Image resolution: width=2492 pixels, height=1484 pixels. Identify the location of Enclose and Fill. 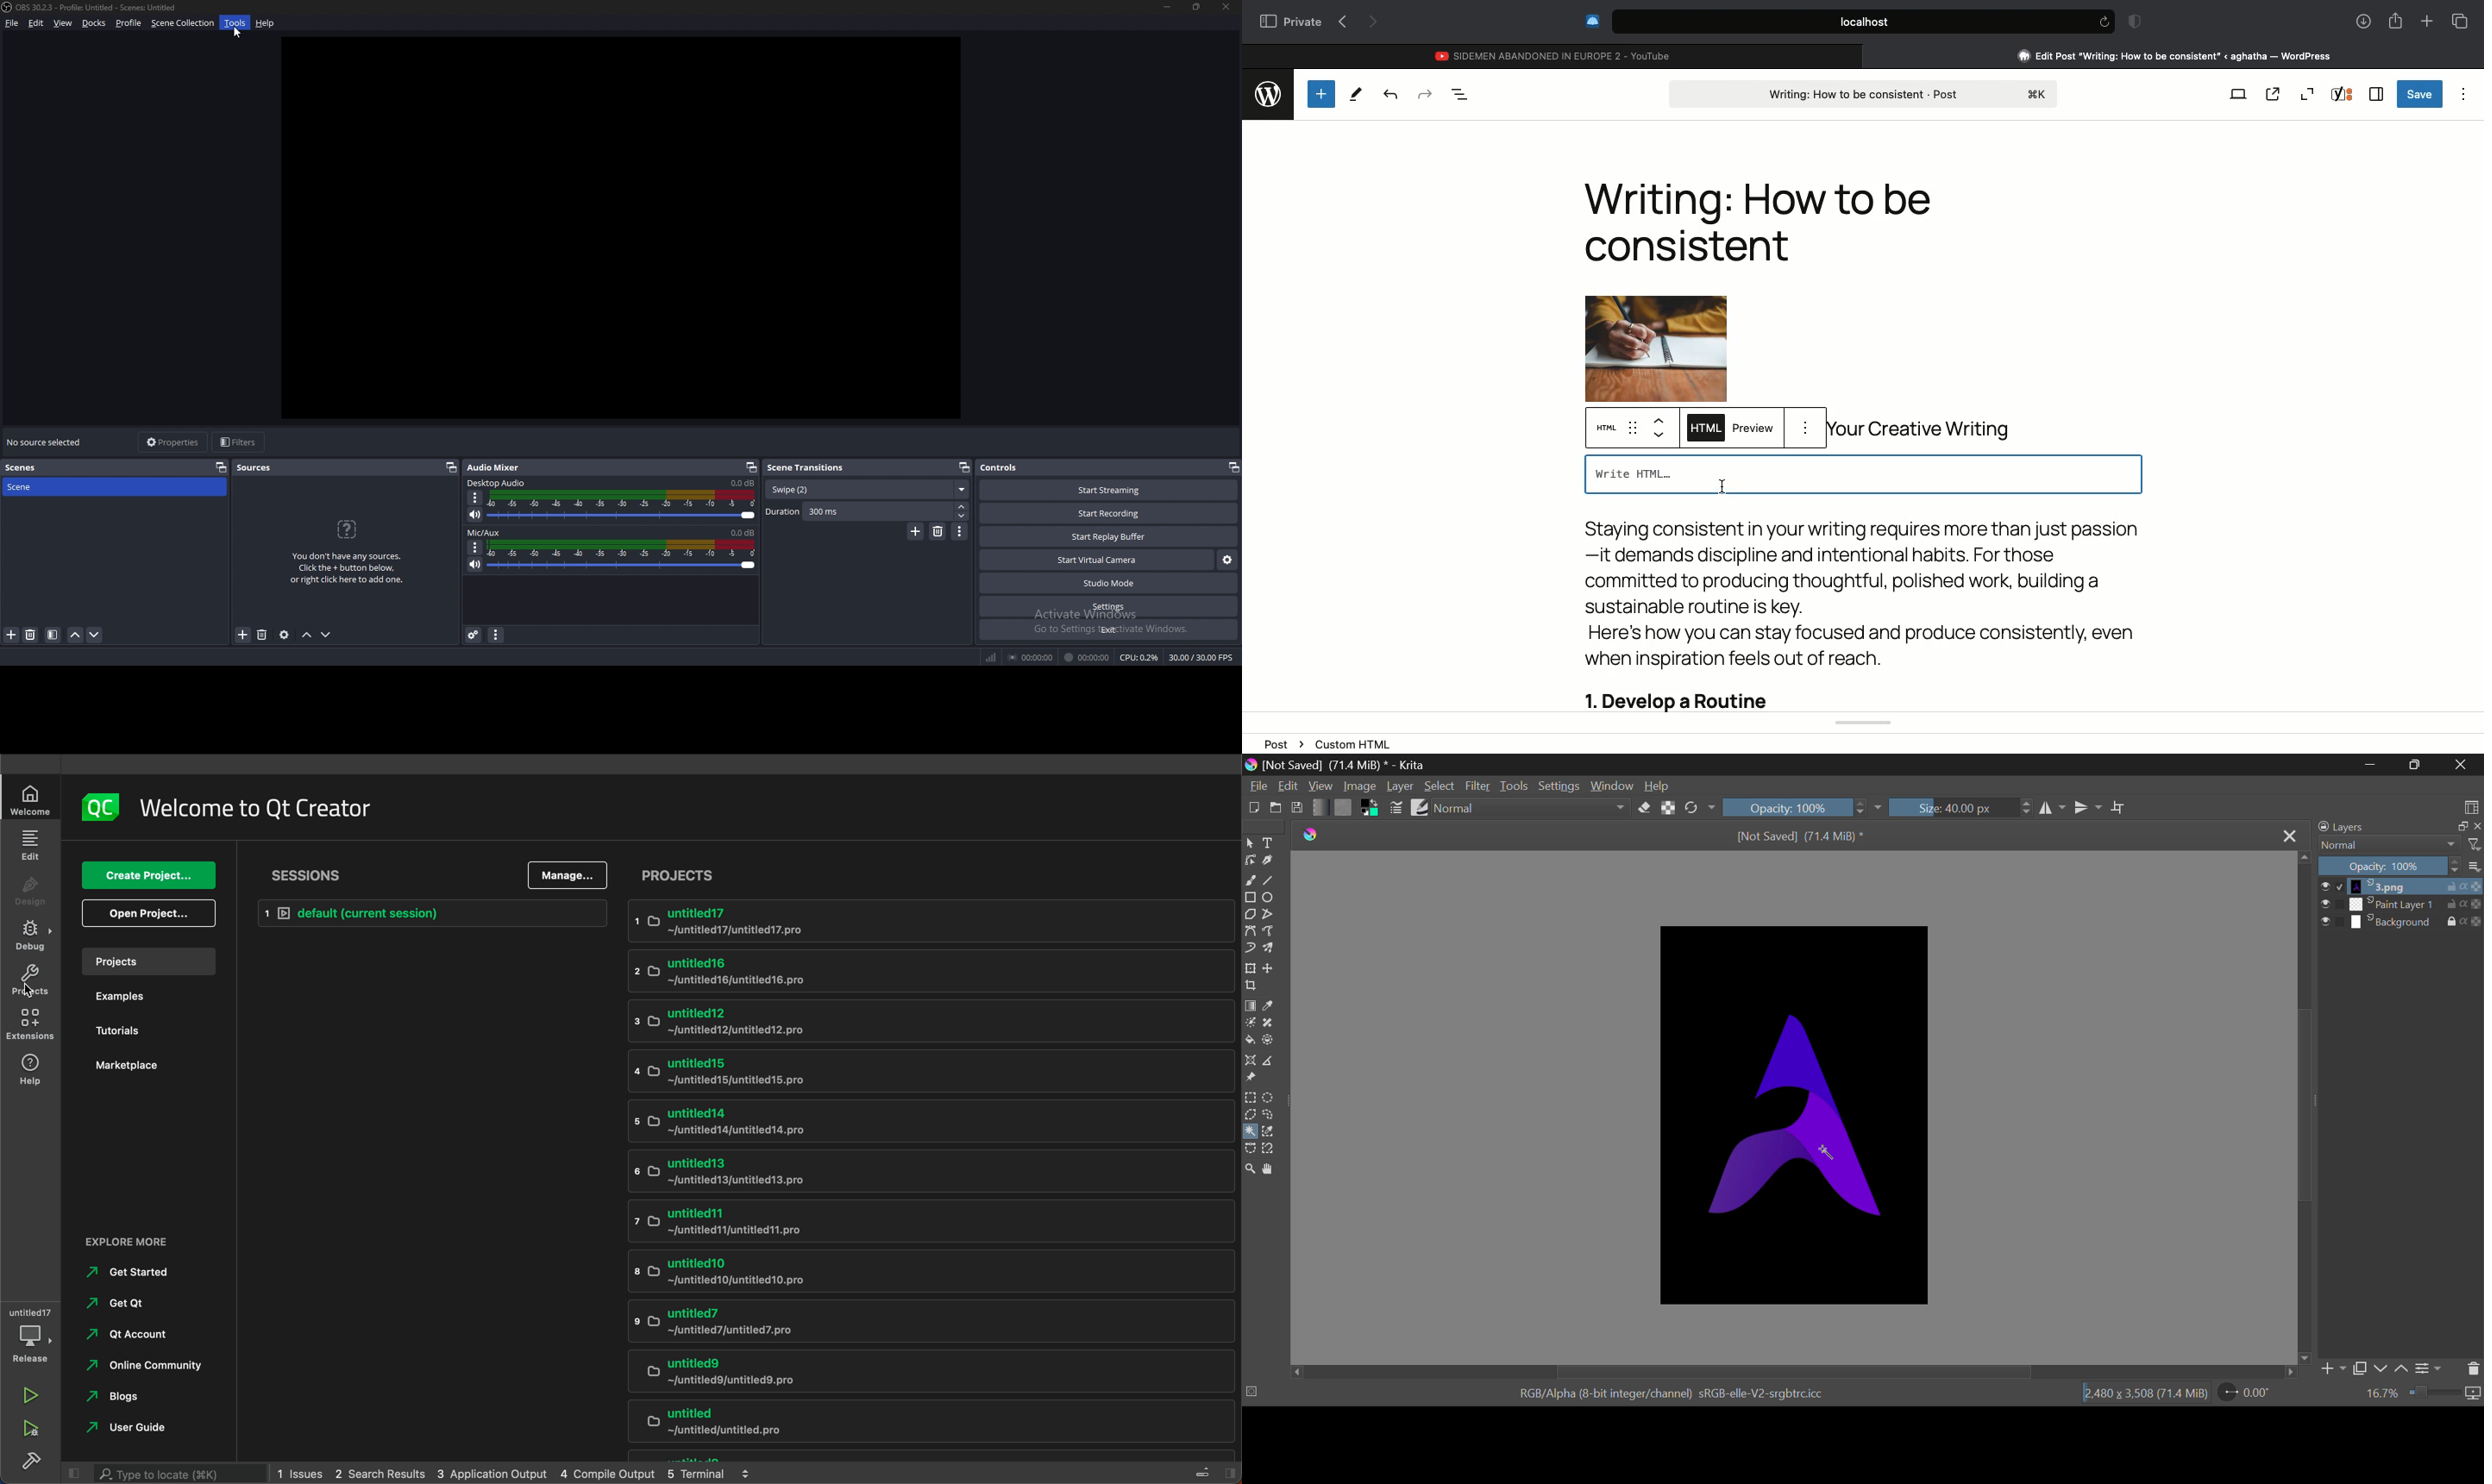
(1272, 1042).